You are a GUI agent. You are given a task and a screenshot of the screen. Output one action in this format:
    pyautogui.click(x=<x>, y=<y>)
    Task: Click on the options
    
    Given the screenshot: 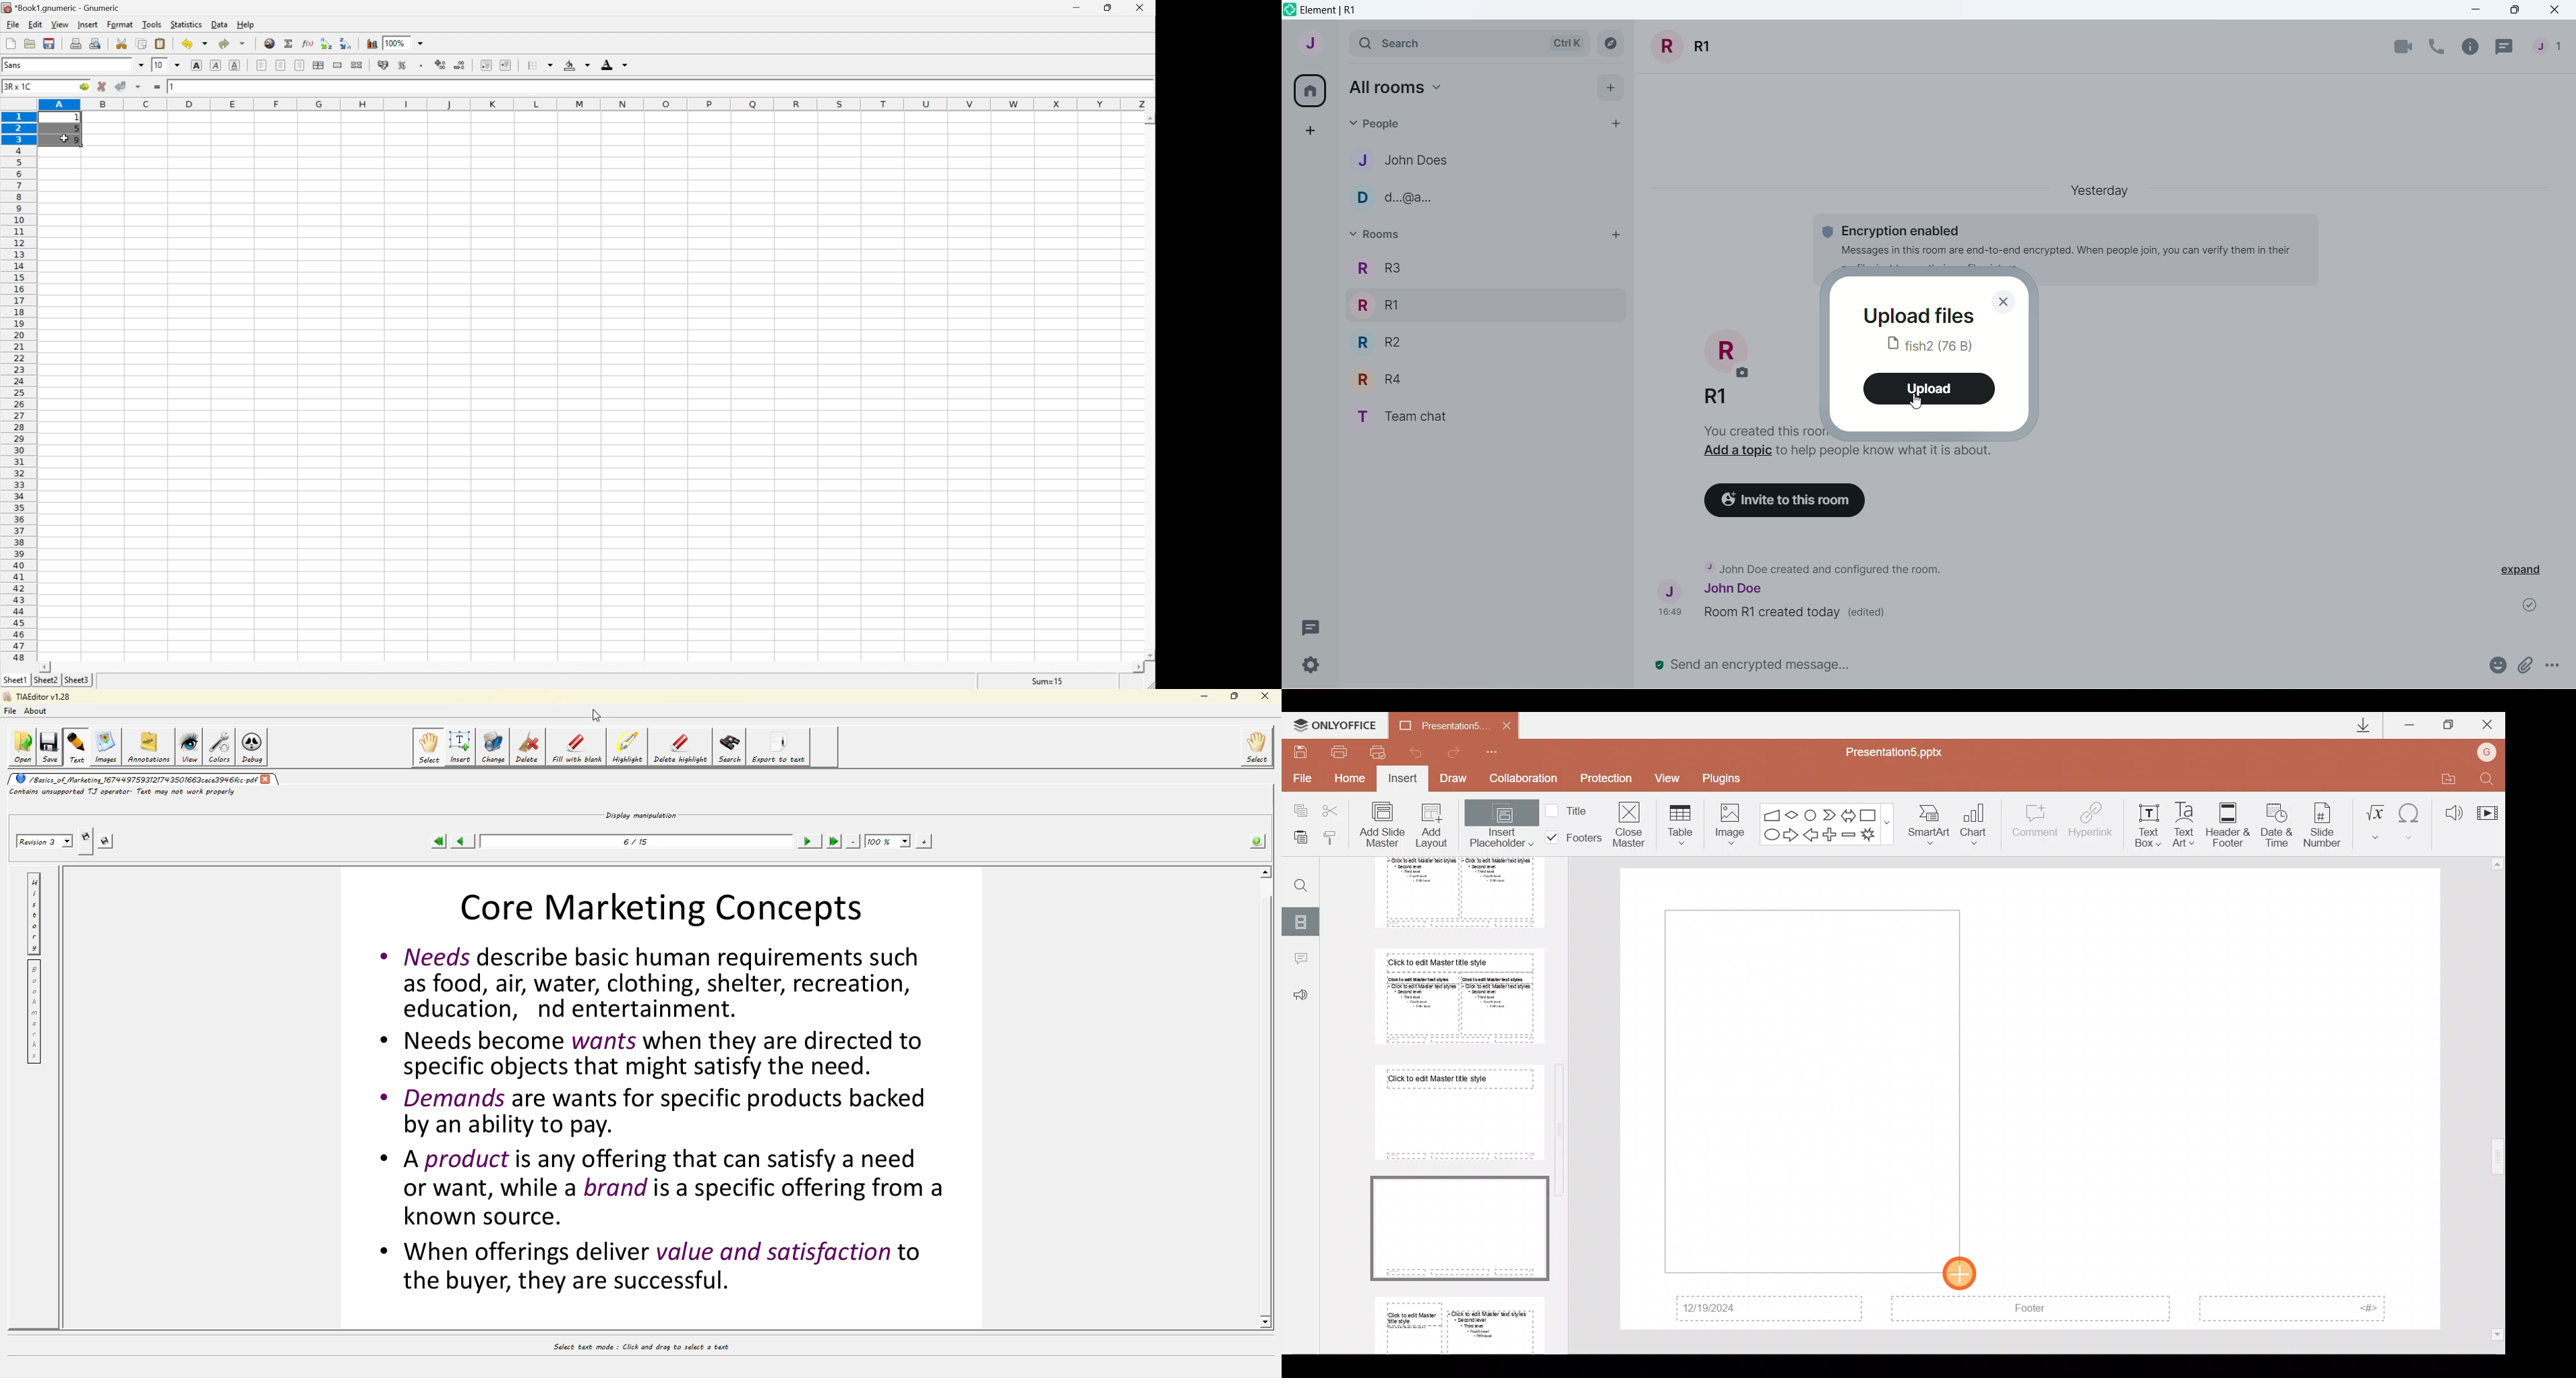 What is the action you would take?
    pyautogui.click(x=2558, y=670)
    